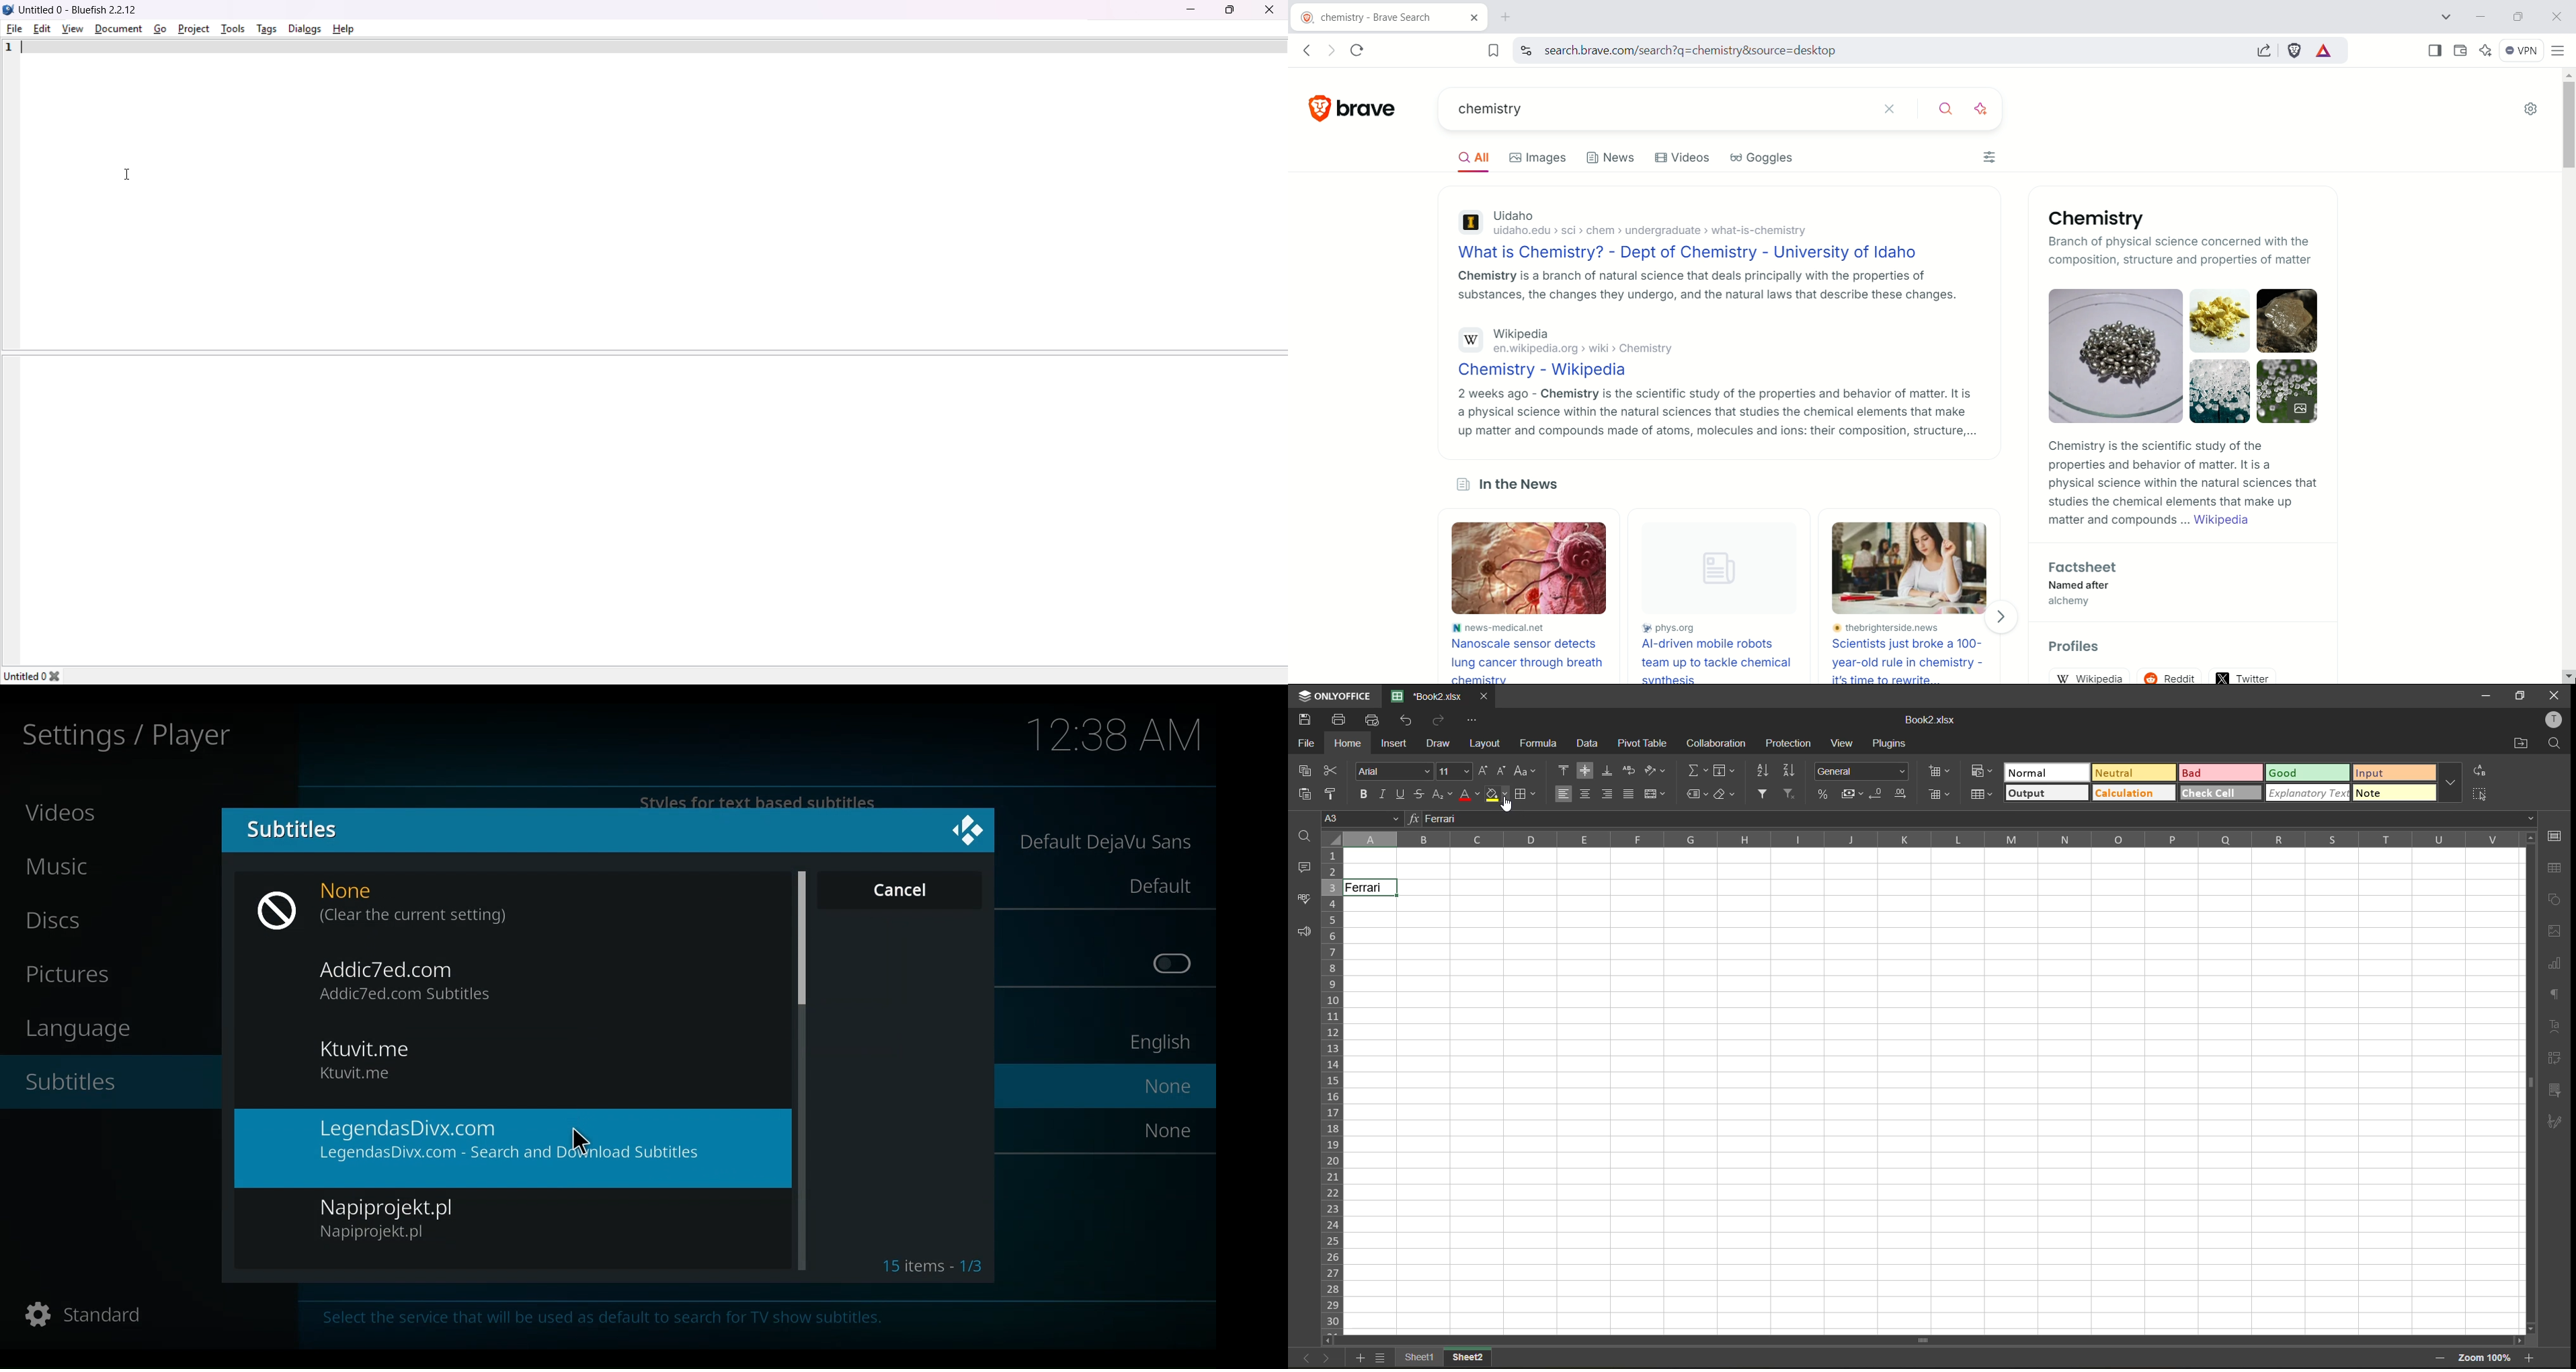 The image size is (2576, 1372). Describe the element at coordinates (1107, 844) in the screenshot. I see `Default DejaVu Sans` at that location.